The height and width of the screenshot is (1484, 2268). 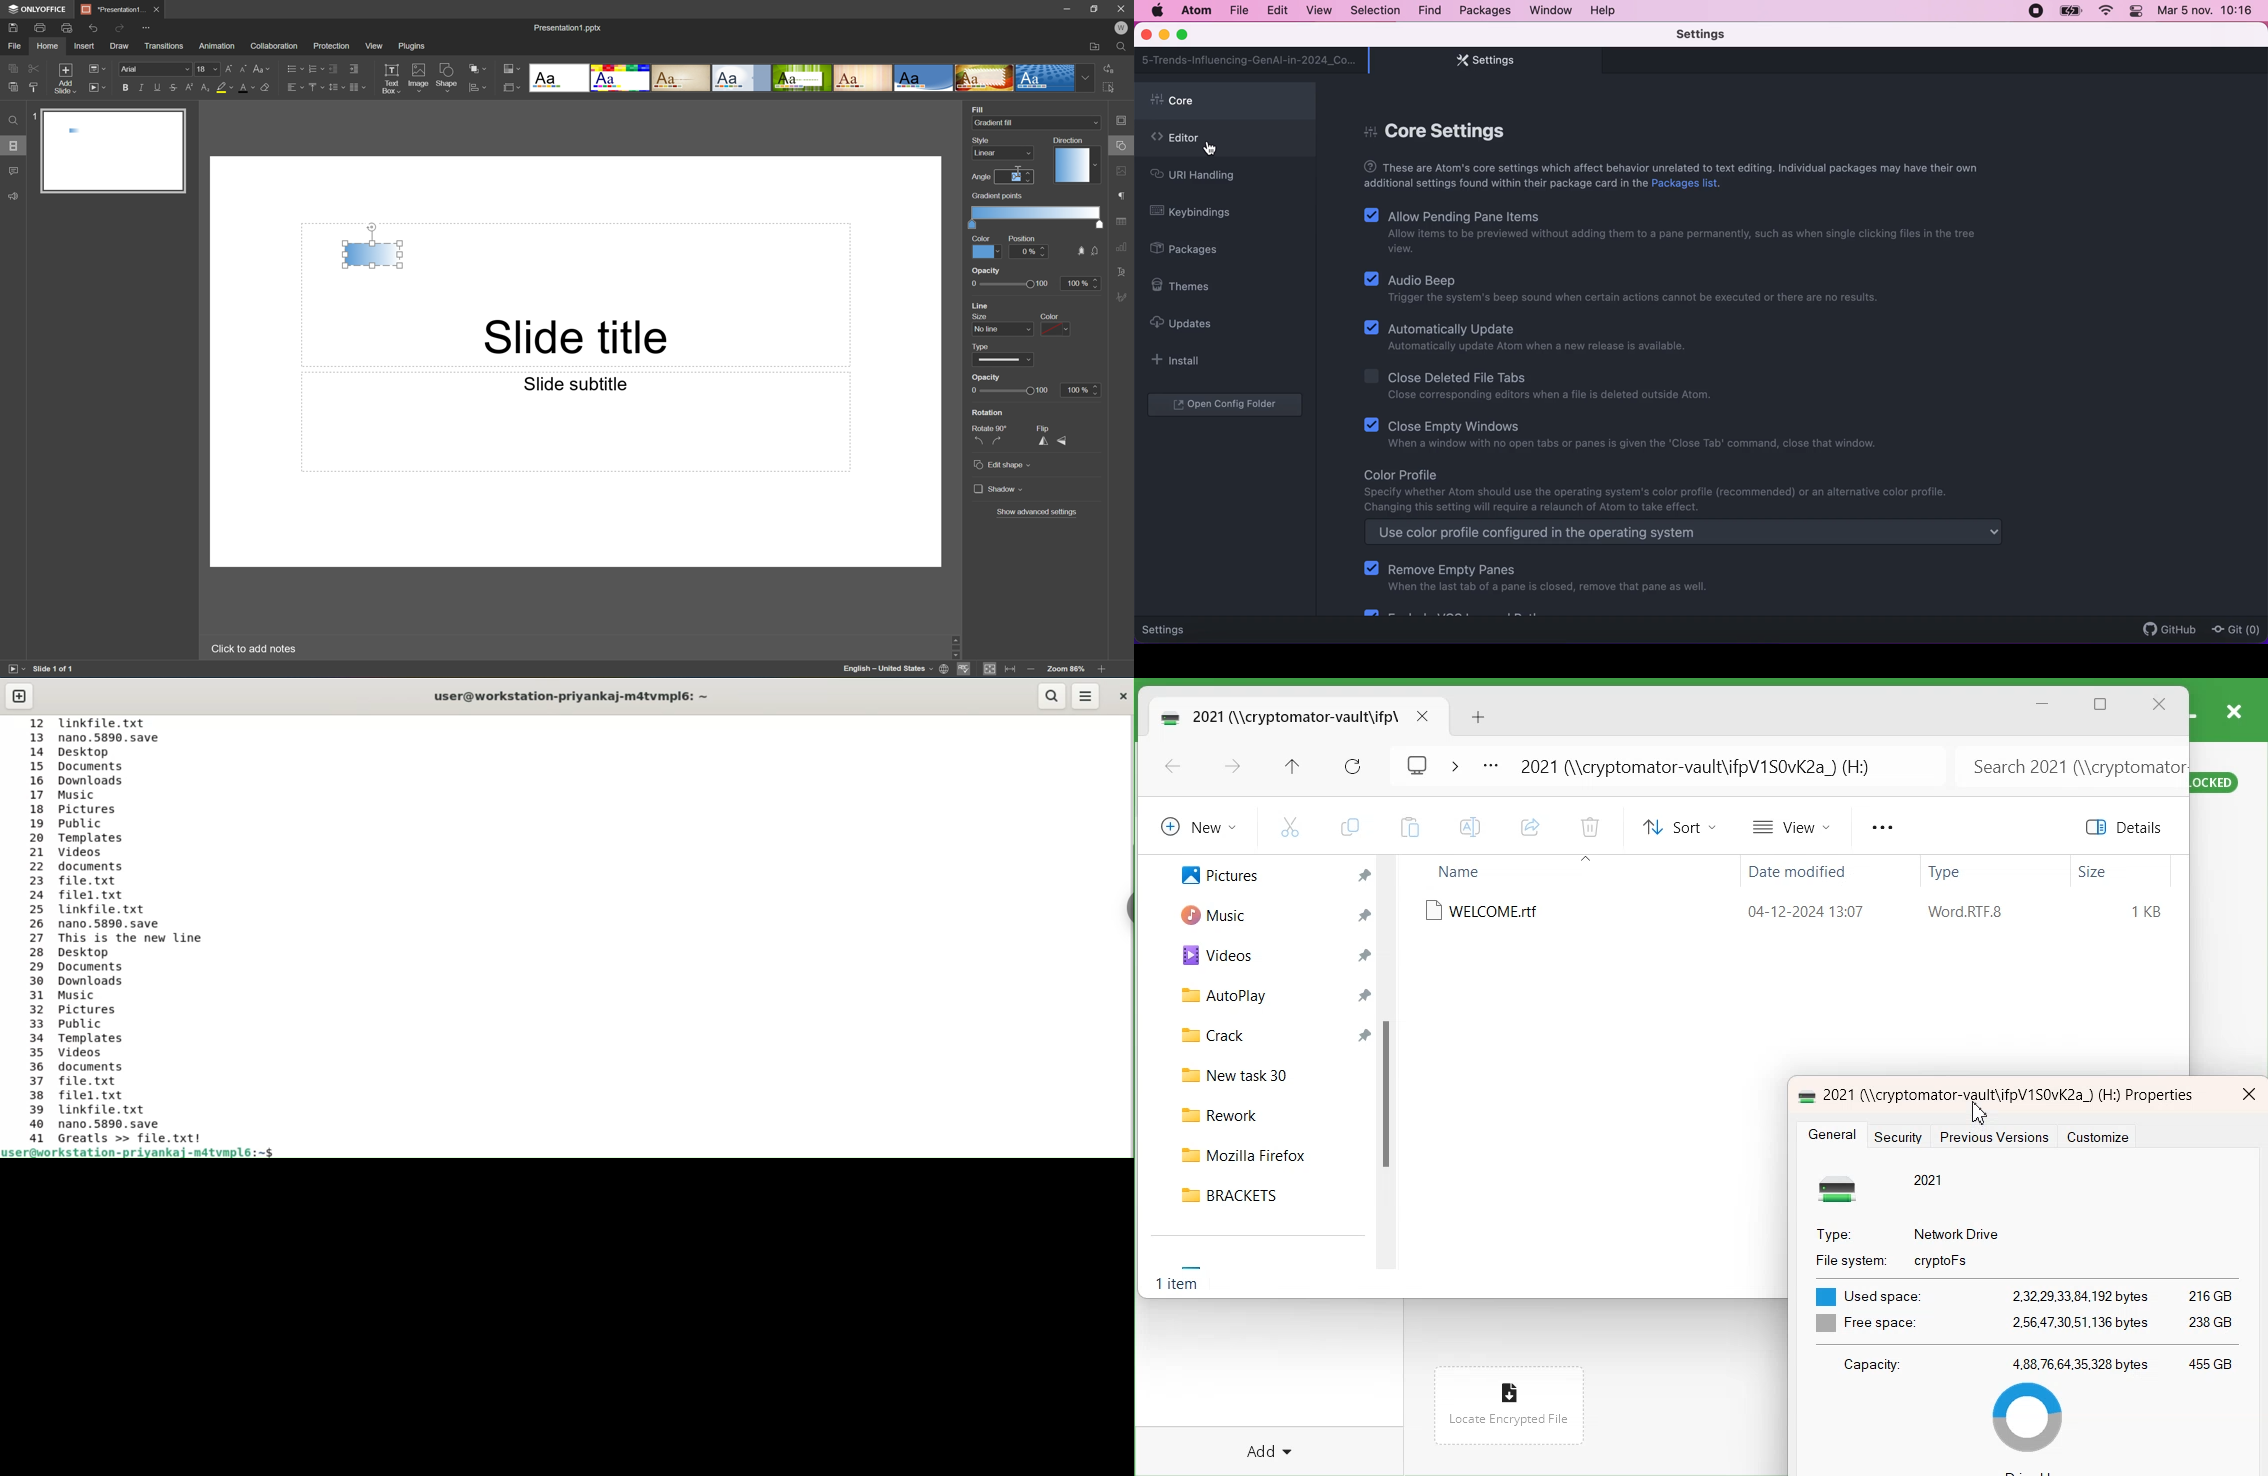 I want to click on Color, so click(x=982, y=238).